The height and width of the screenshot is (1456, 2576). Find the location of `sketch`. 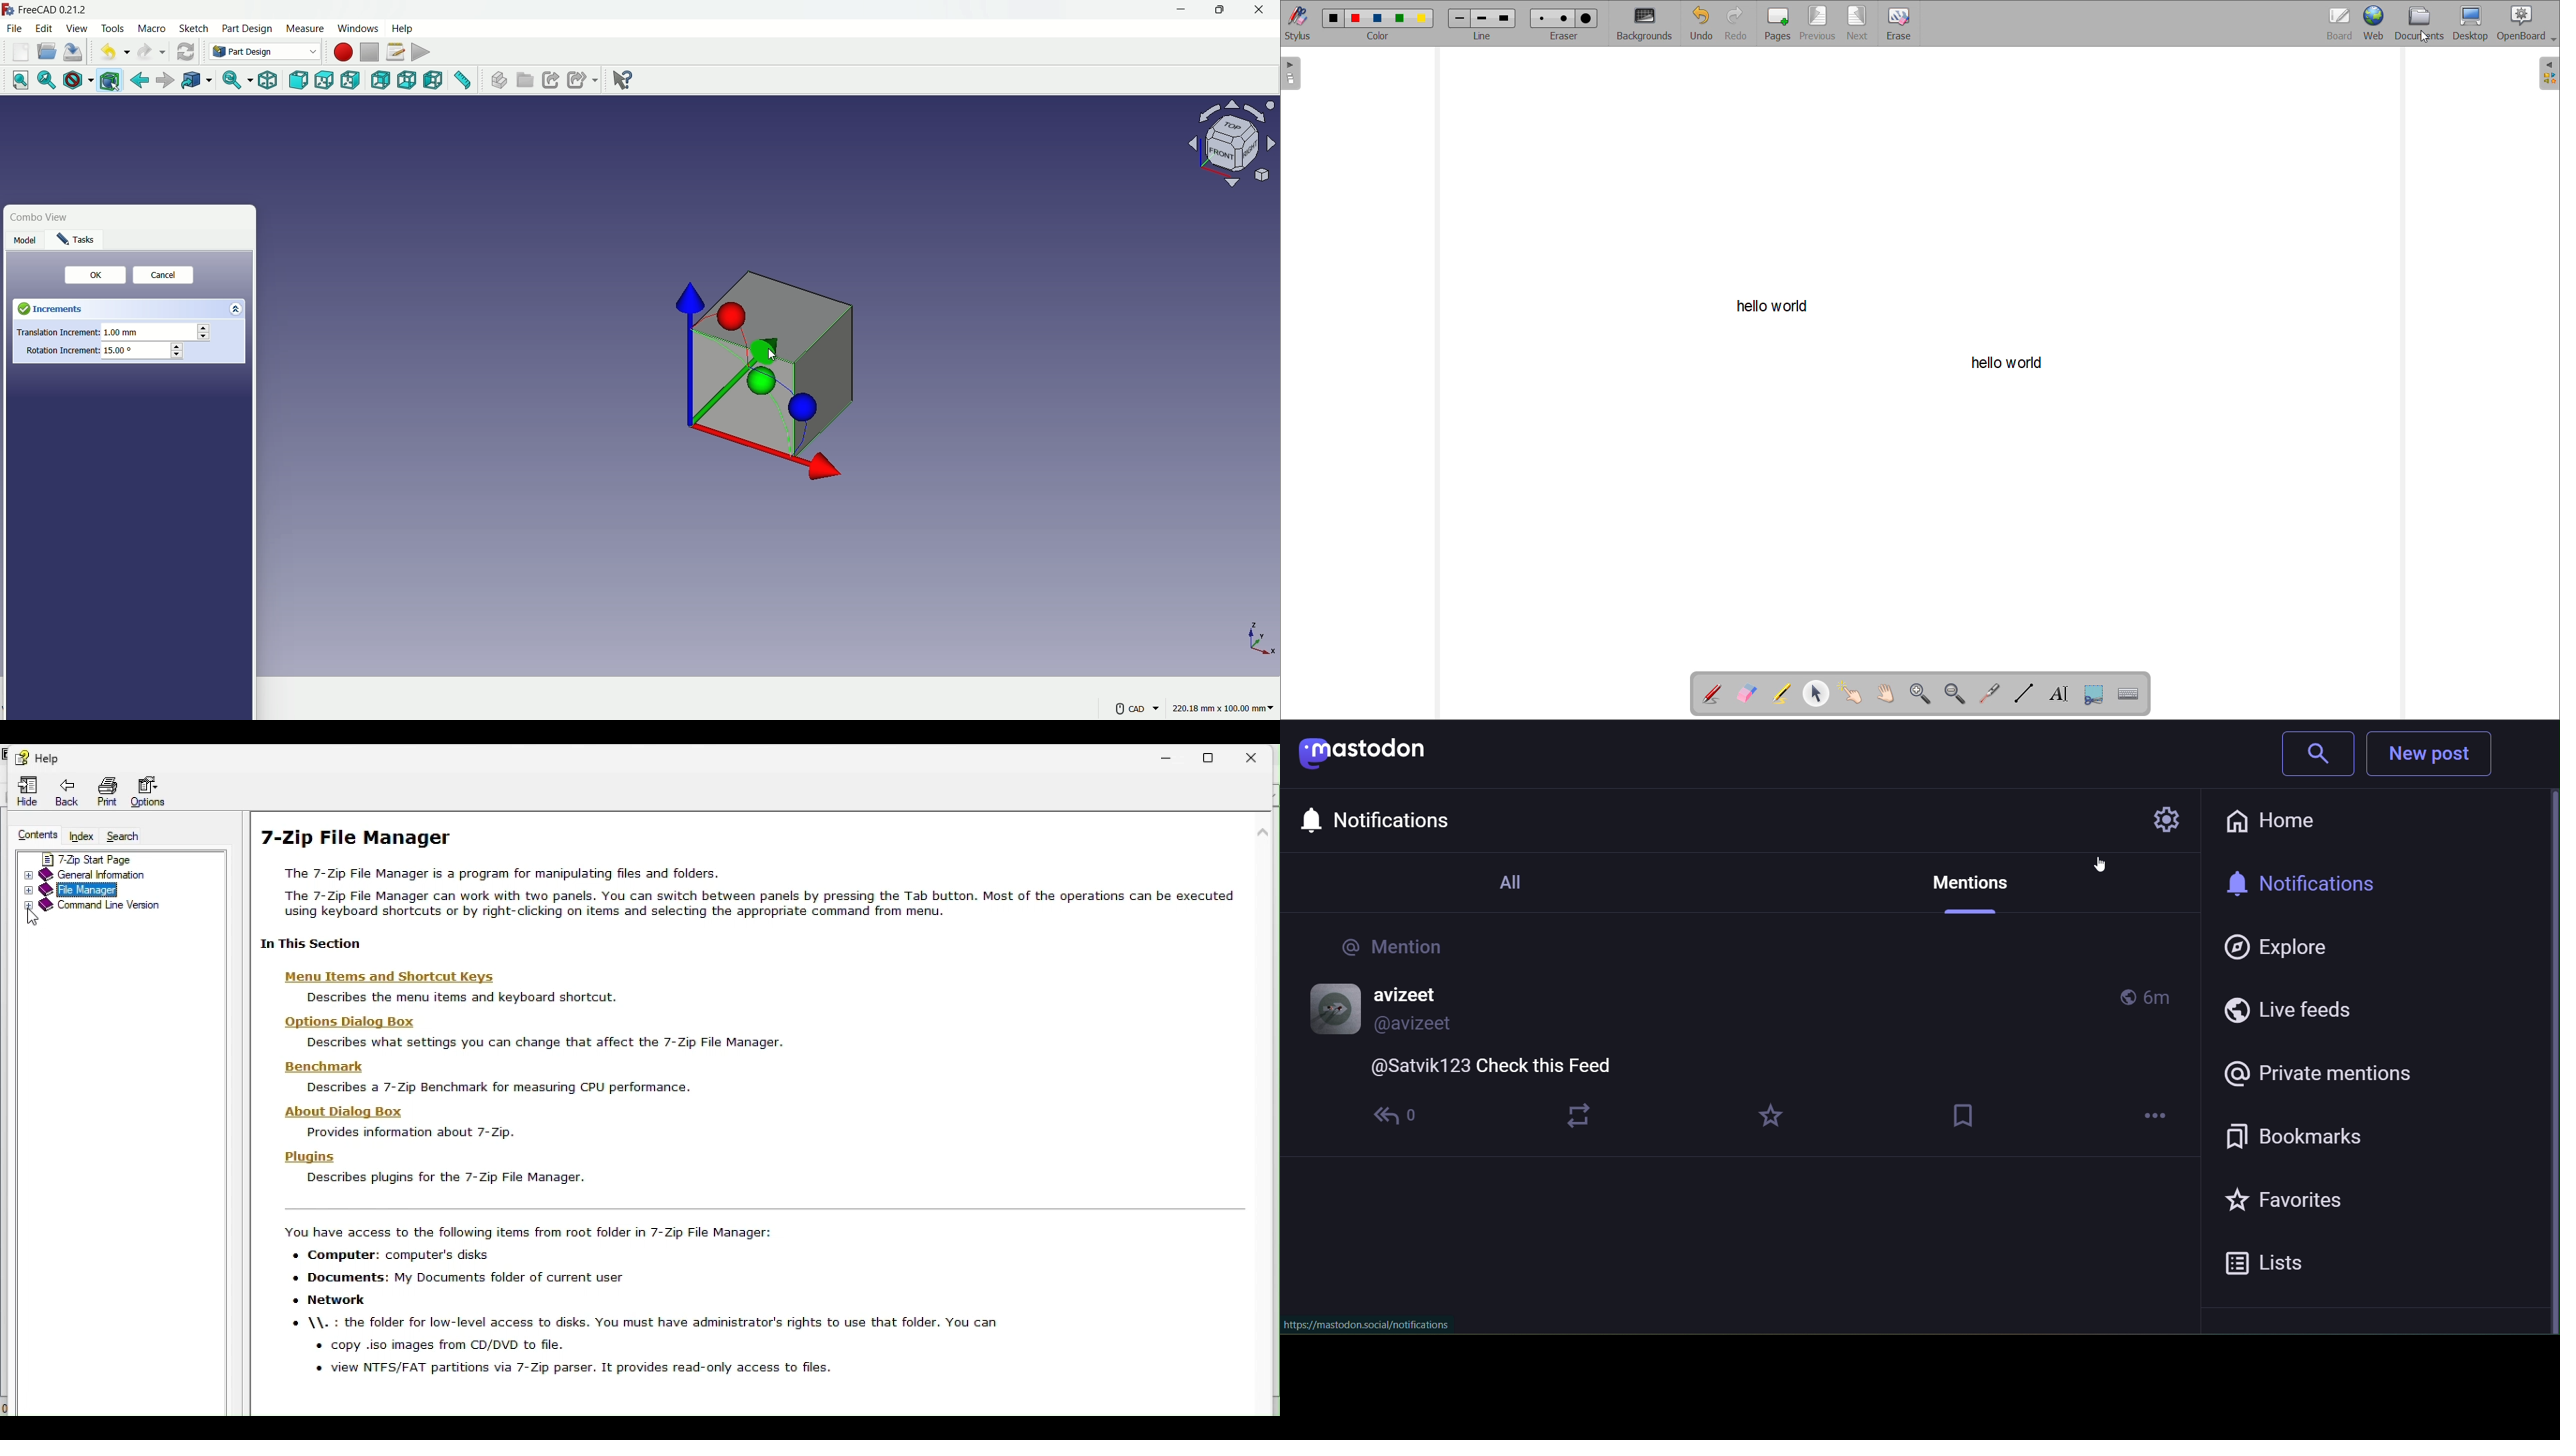

sketch is located at coordinates (194, 29).